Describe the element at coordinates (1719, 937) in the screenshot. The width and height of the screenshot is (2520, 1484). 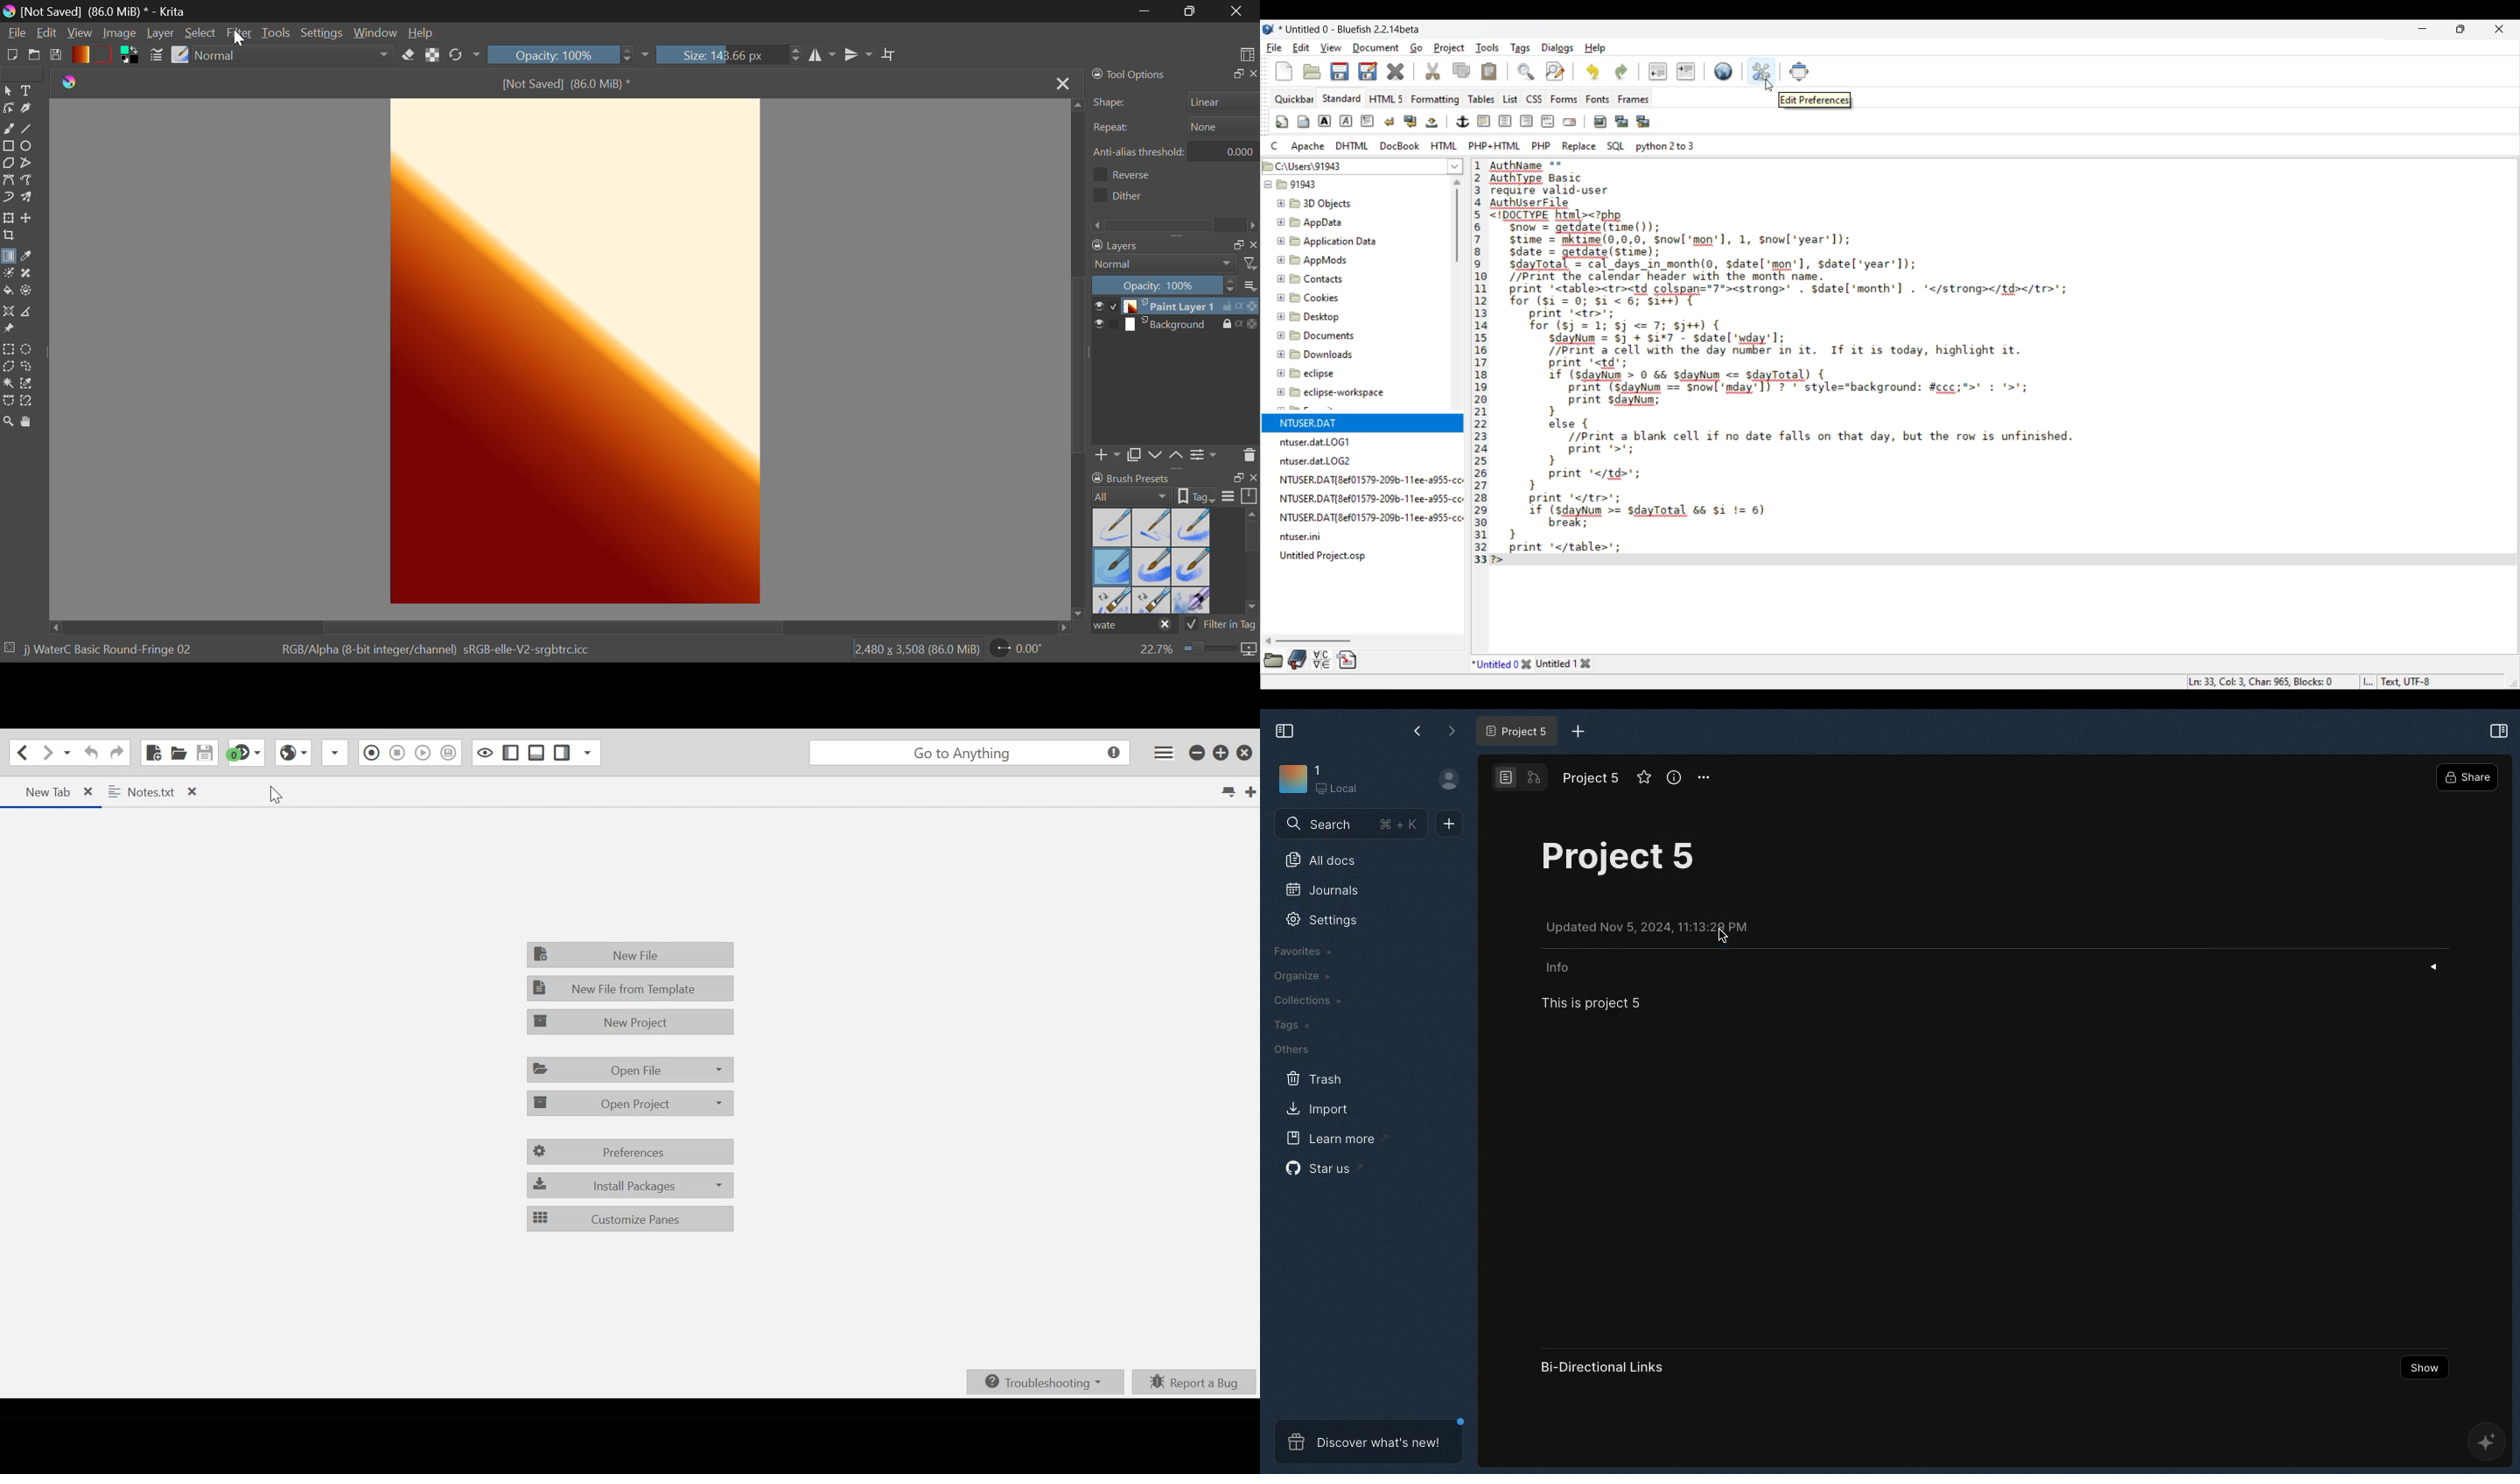
I see `Cursor` at that location.